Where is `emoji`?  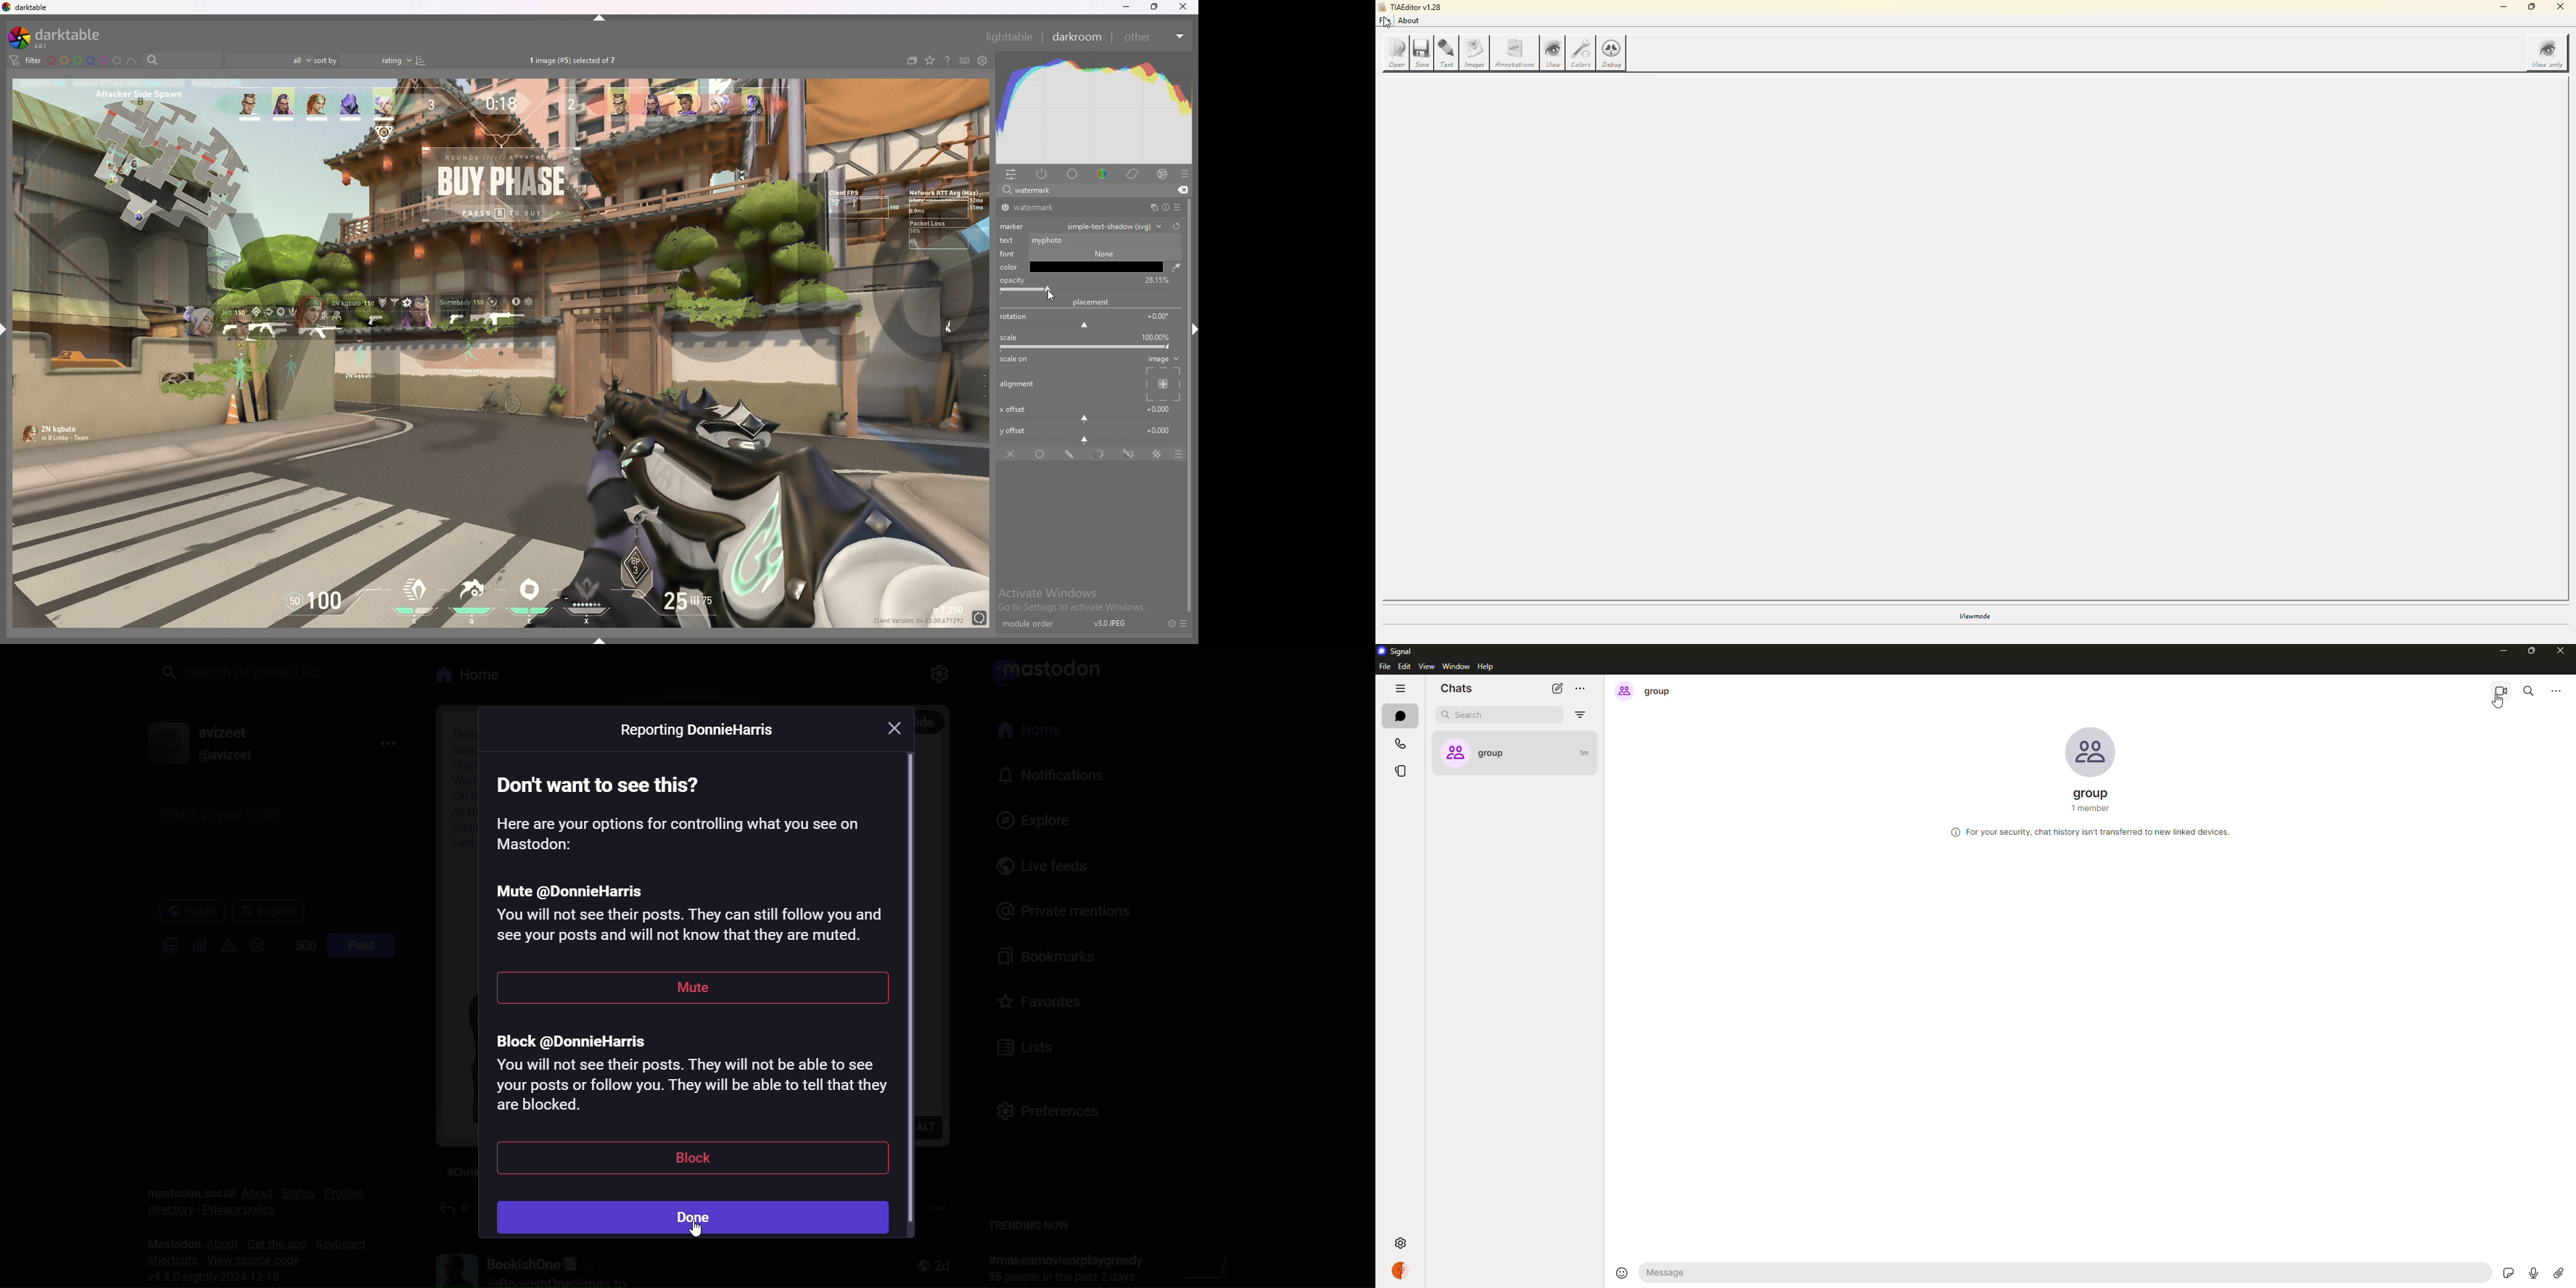 emoji is located at coordinates (255, 945).